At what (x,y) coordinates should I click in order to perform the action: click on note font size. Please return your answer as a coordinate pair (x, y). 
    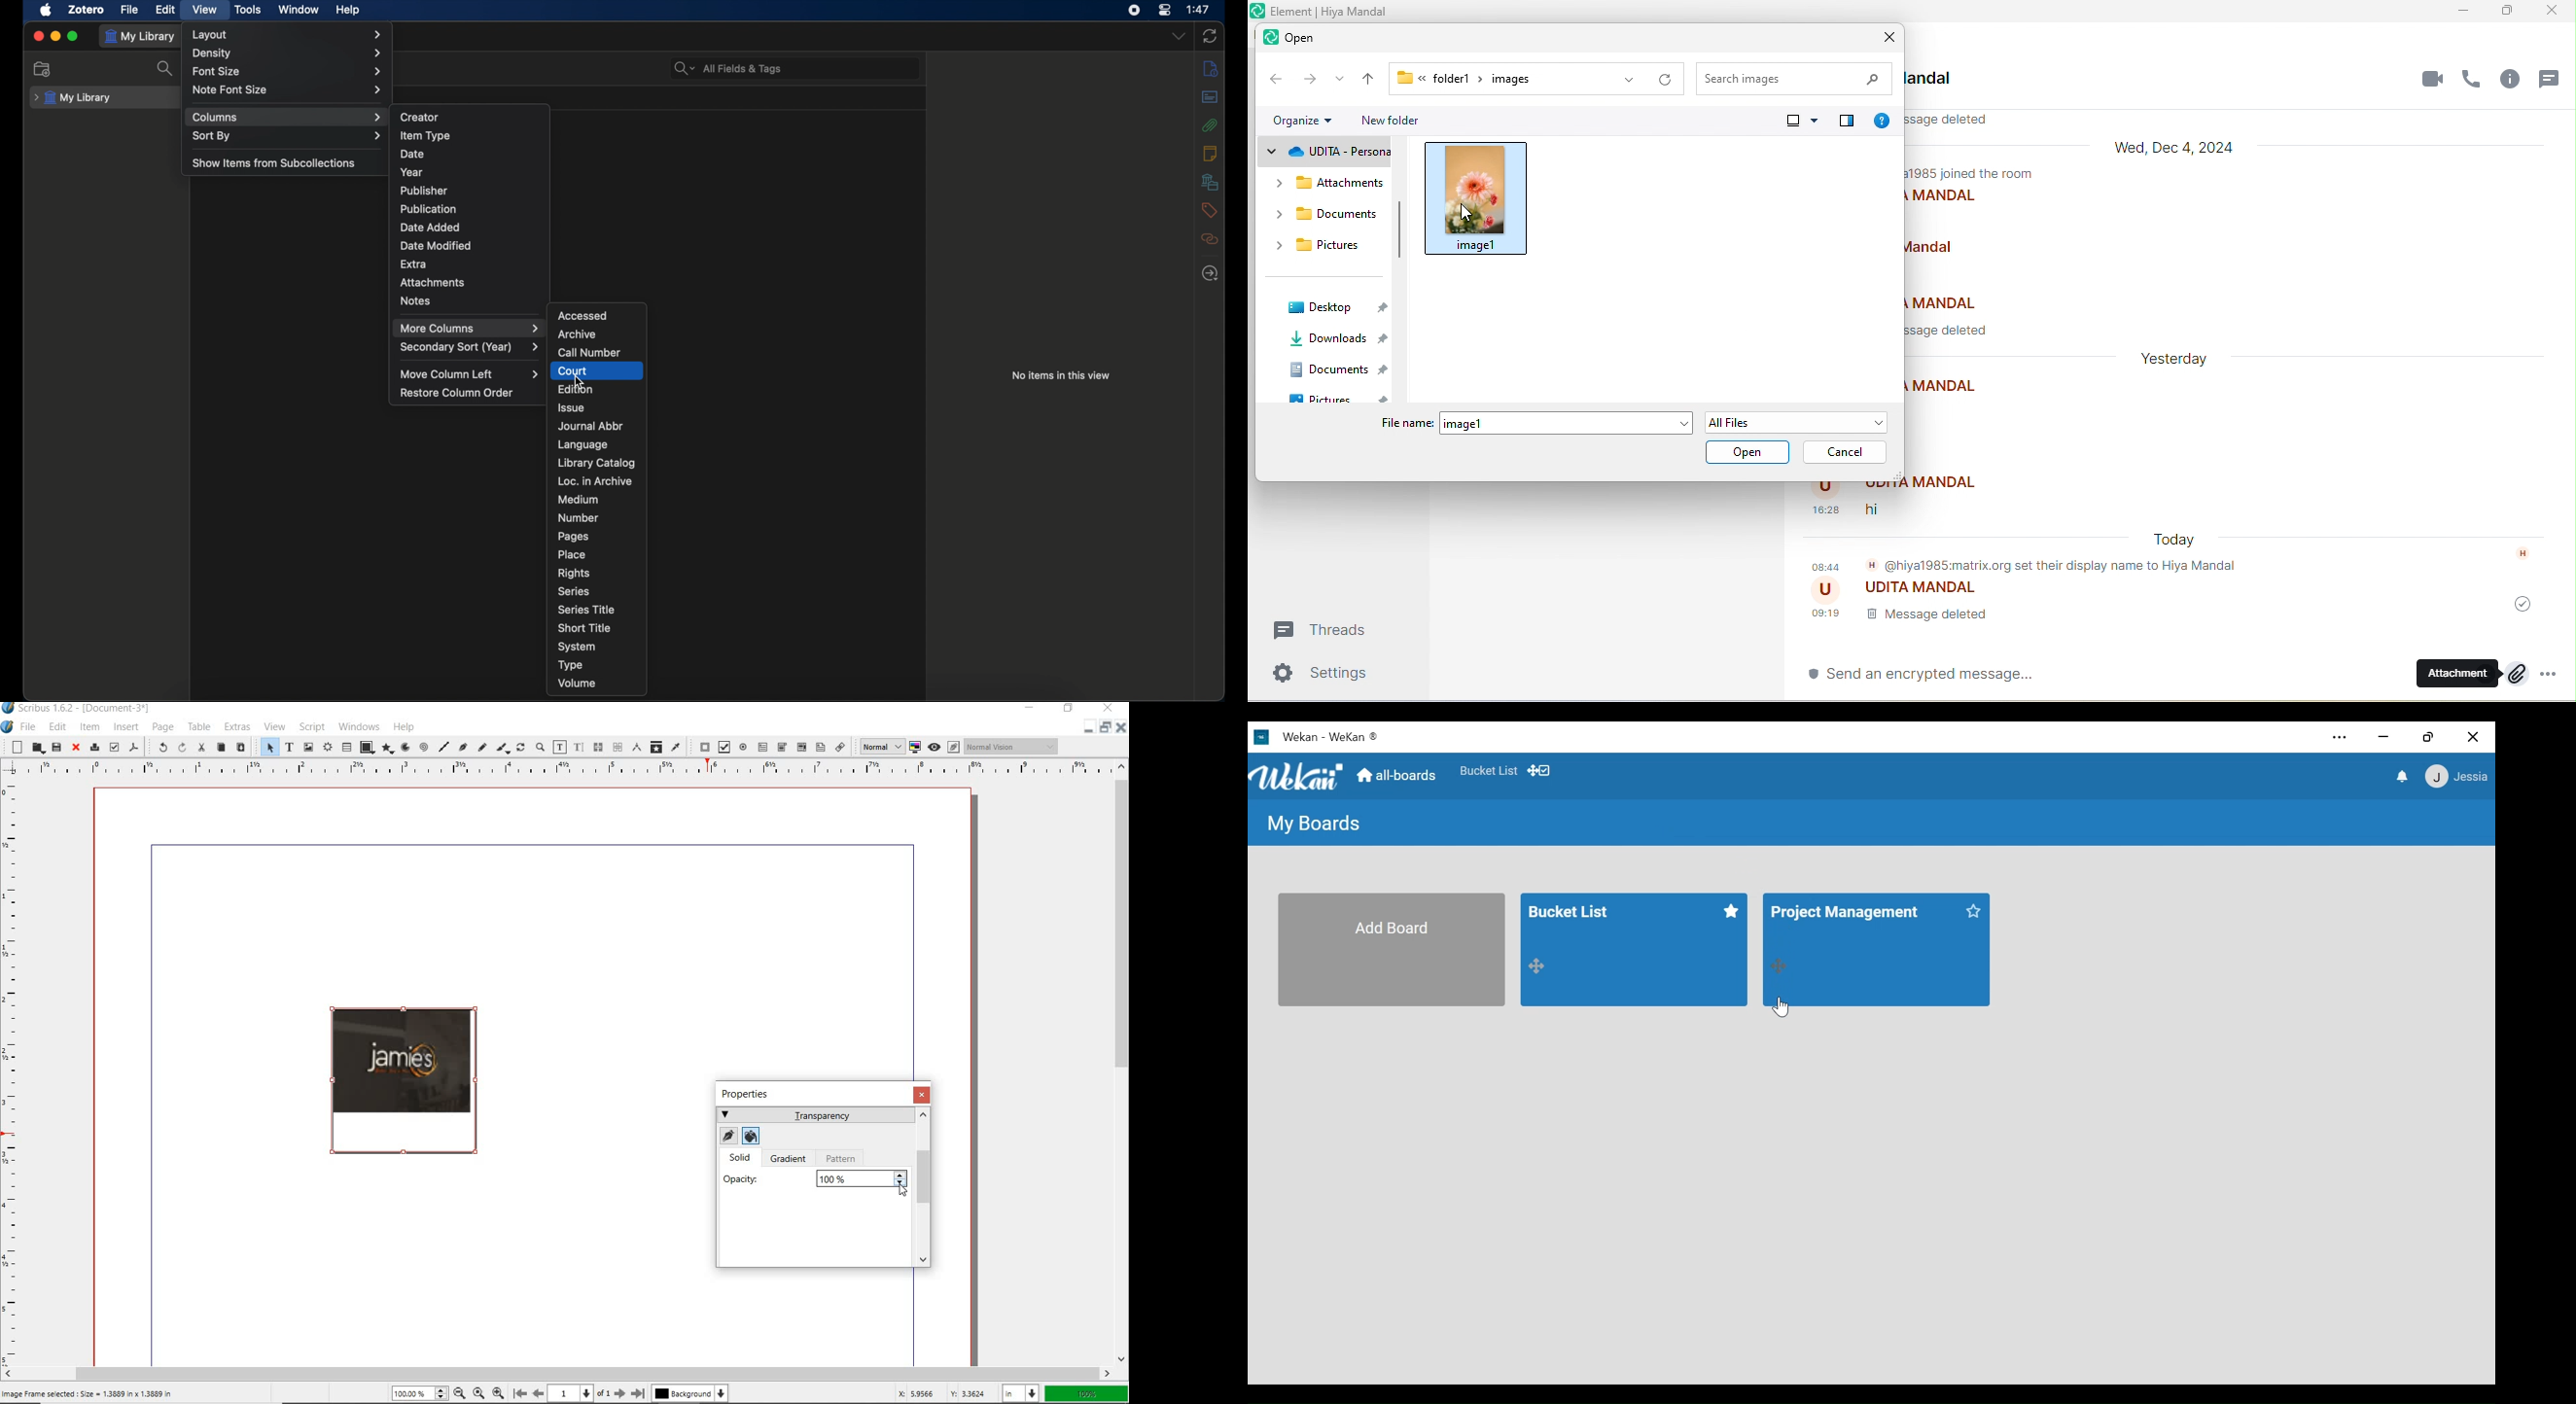
    Looking at the image, I should click on (288, 90).